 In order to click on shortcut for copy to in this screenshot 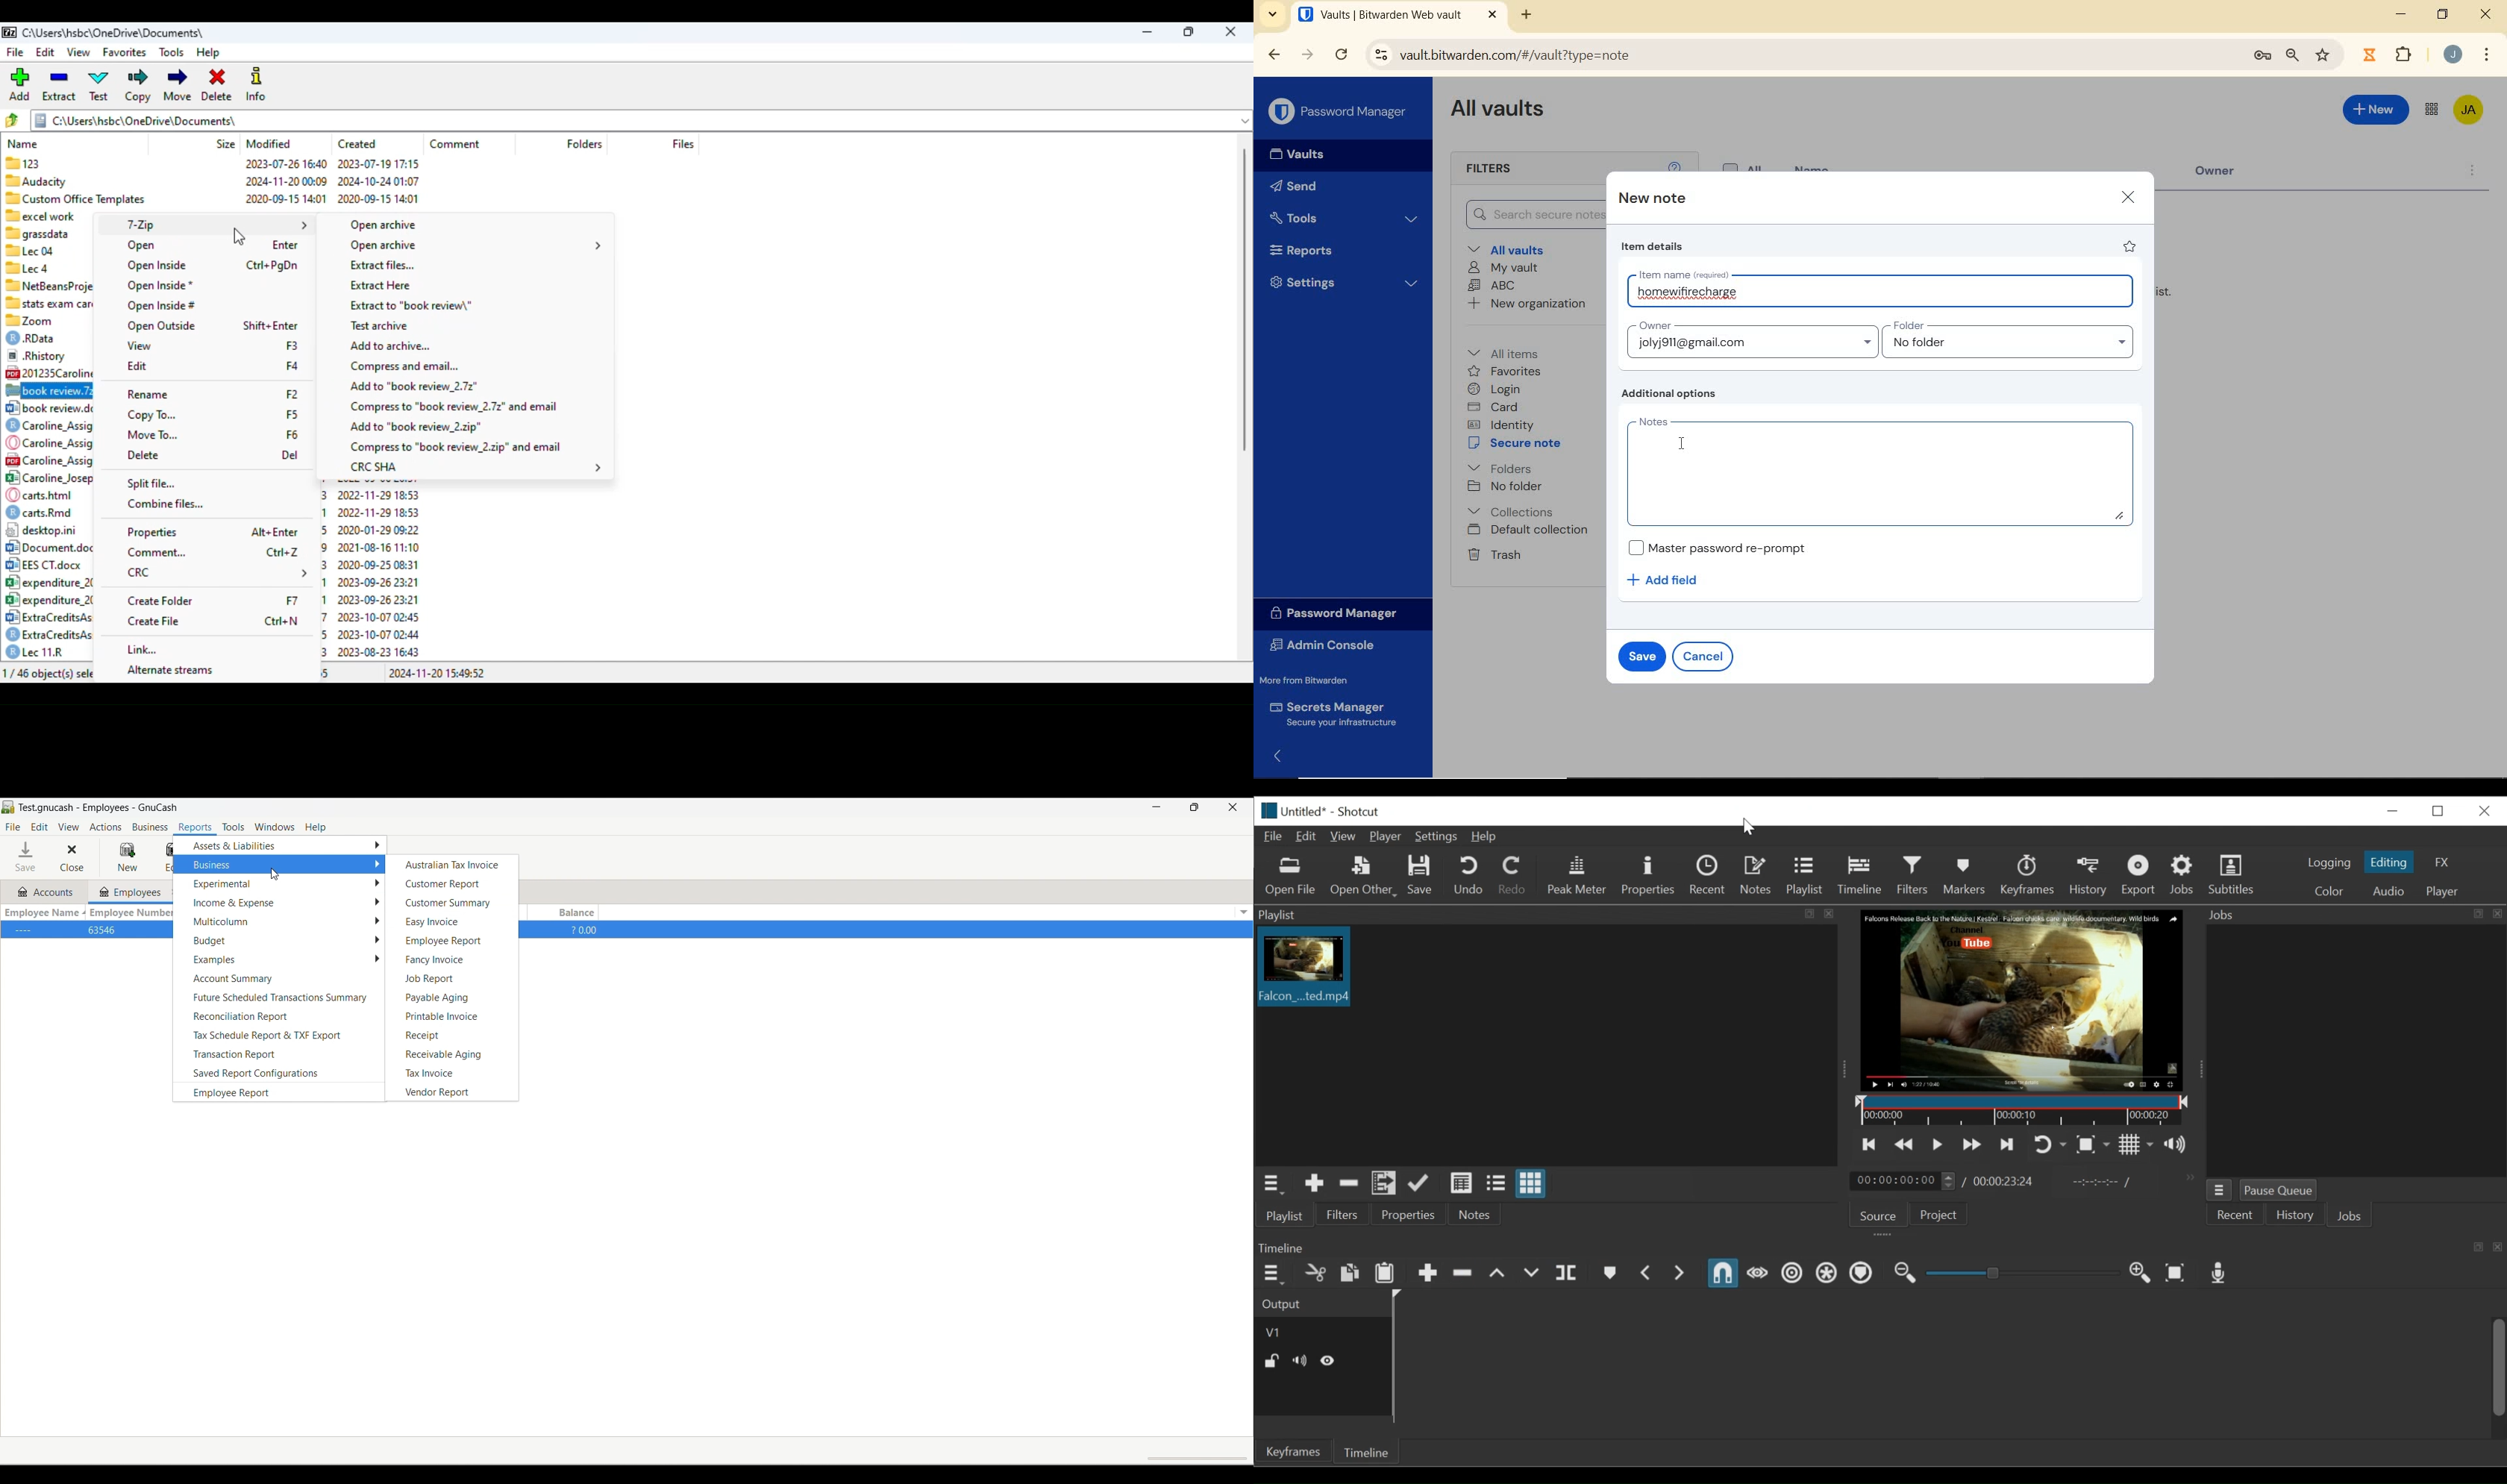, I will do `click(292, 415)`.